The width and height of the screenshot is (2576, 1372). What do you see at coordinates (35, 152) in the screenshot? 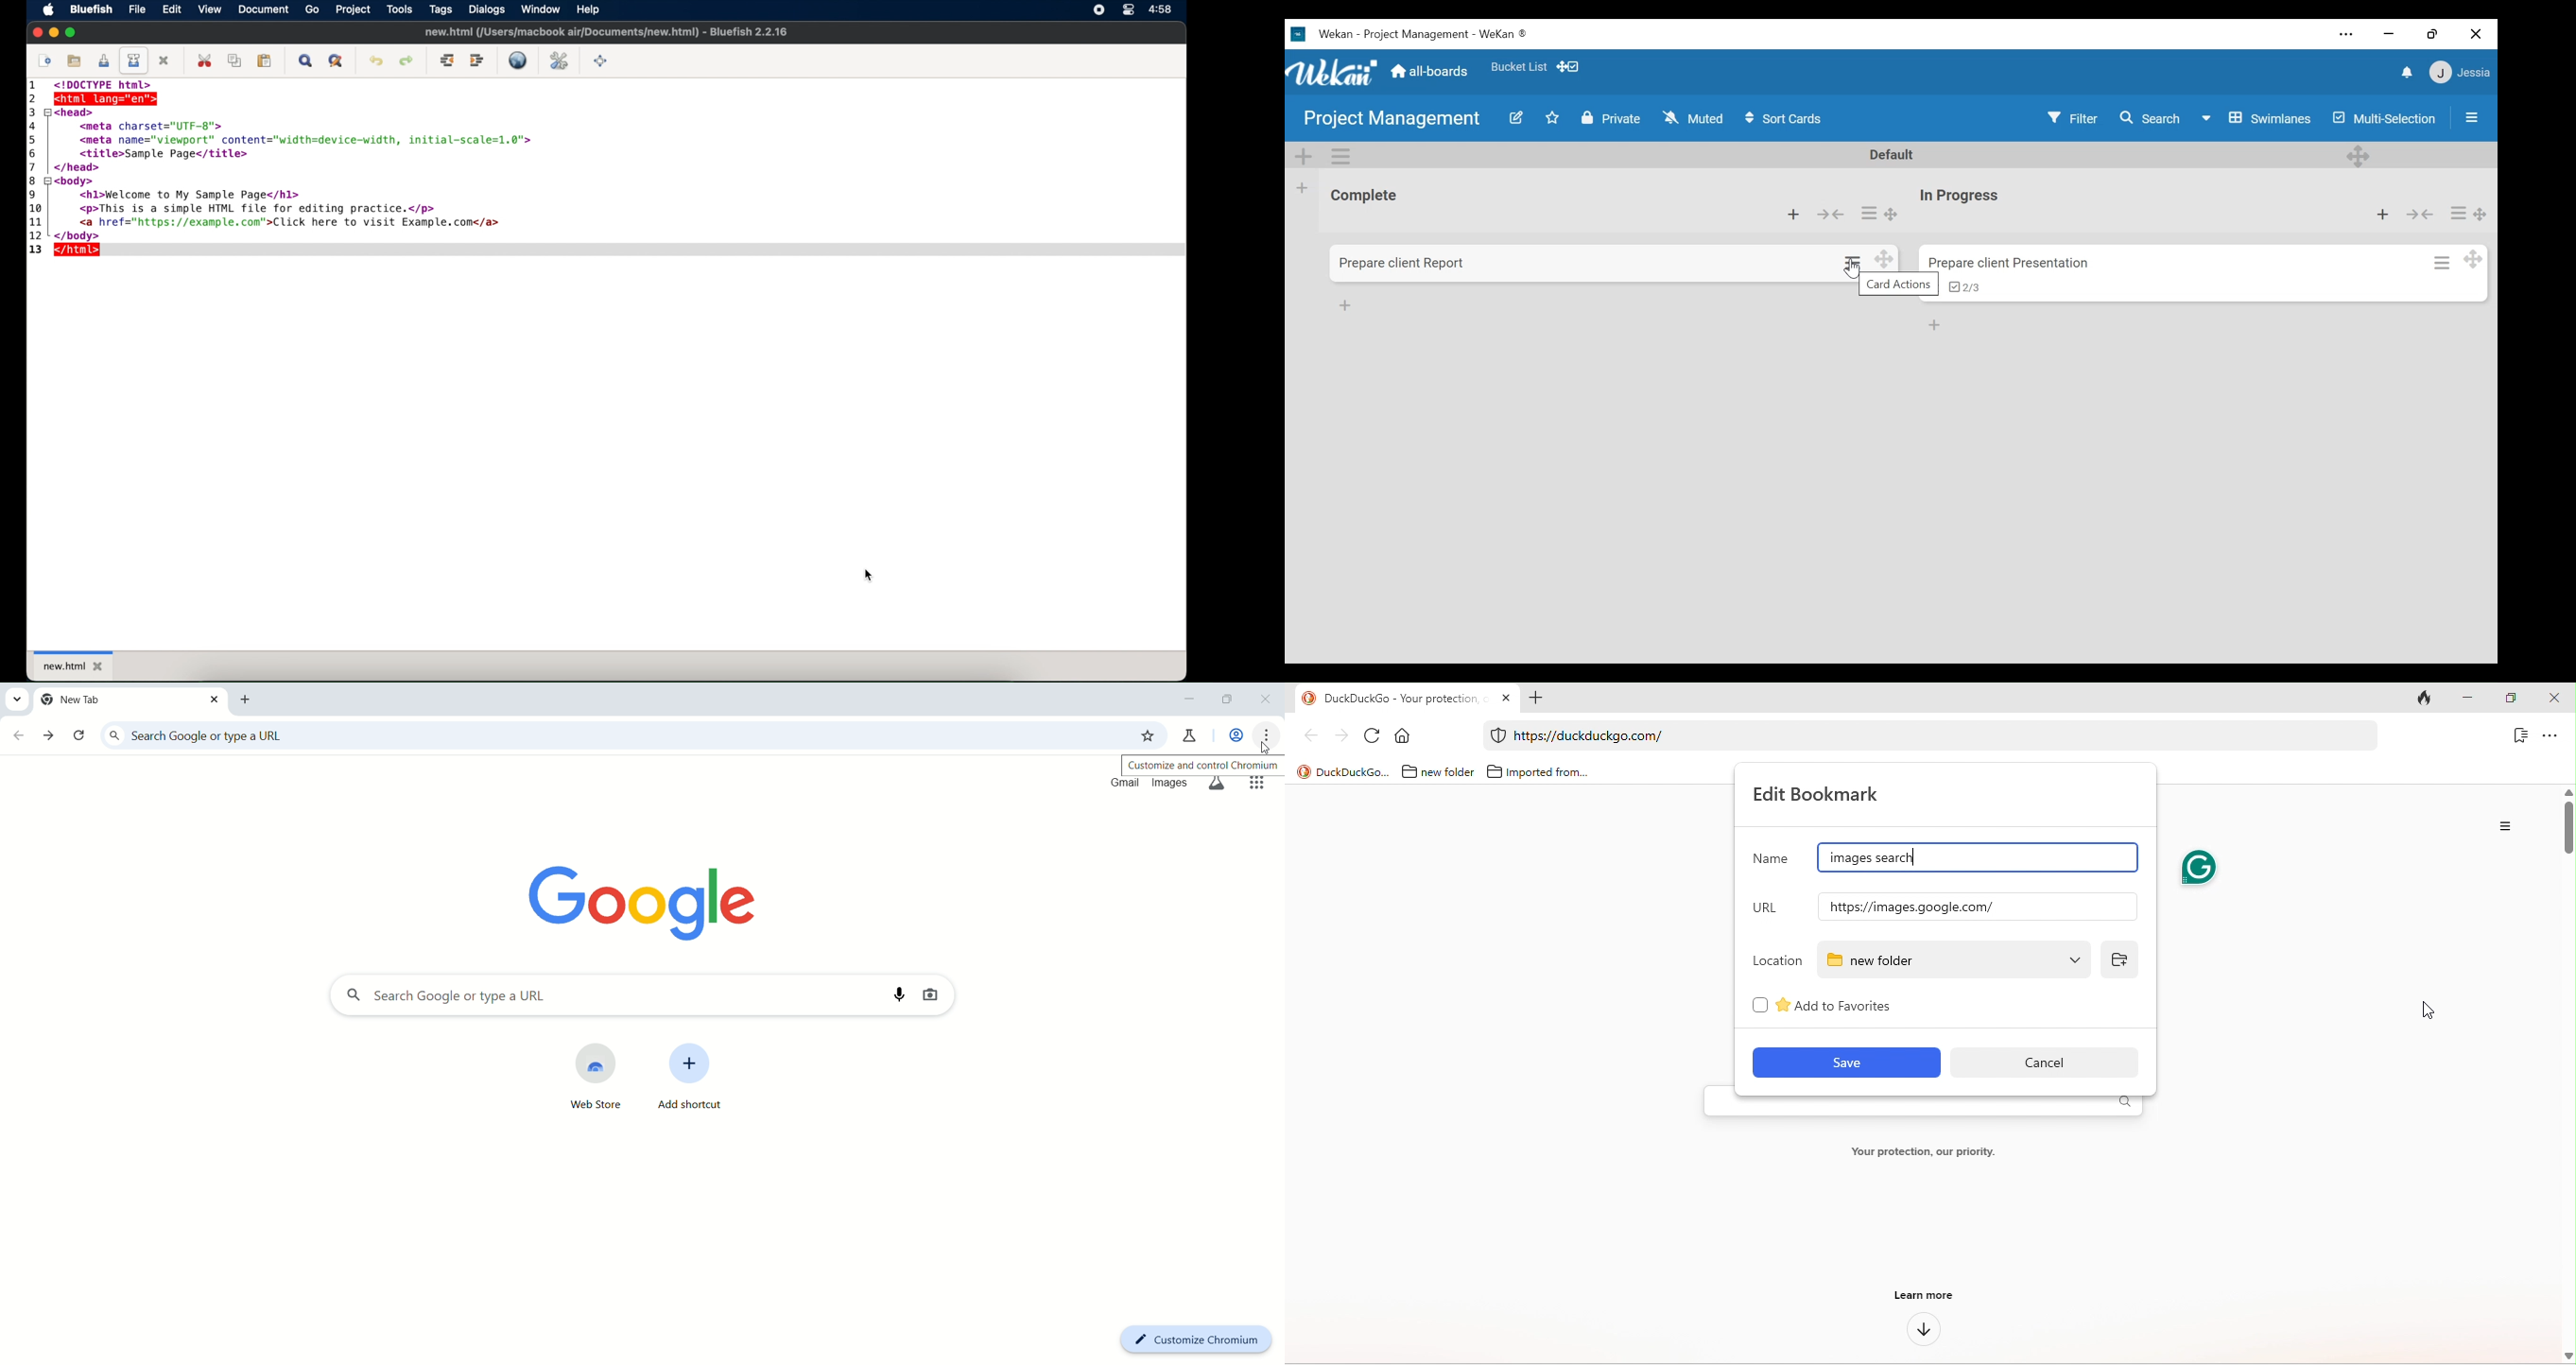
I see `6` at bounding box center [35, 152].